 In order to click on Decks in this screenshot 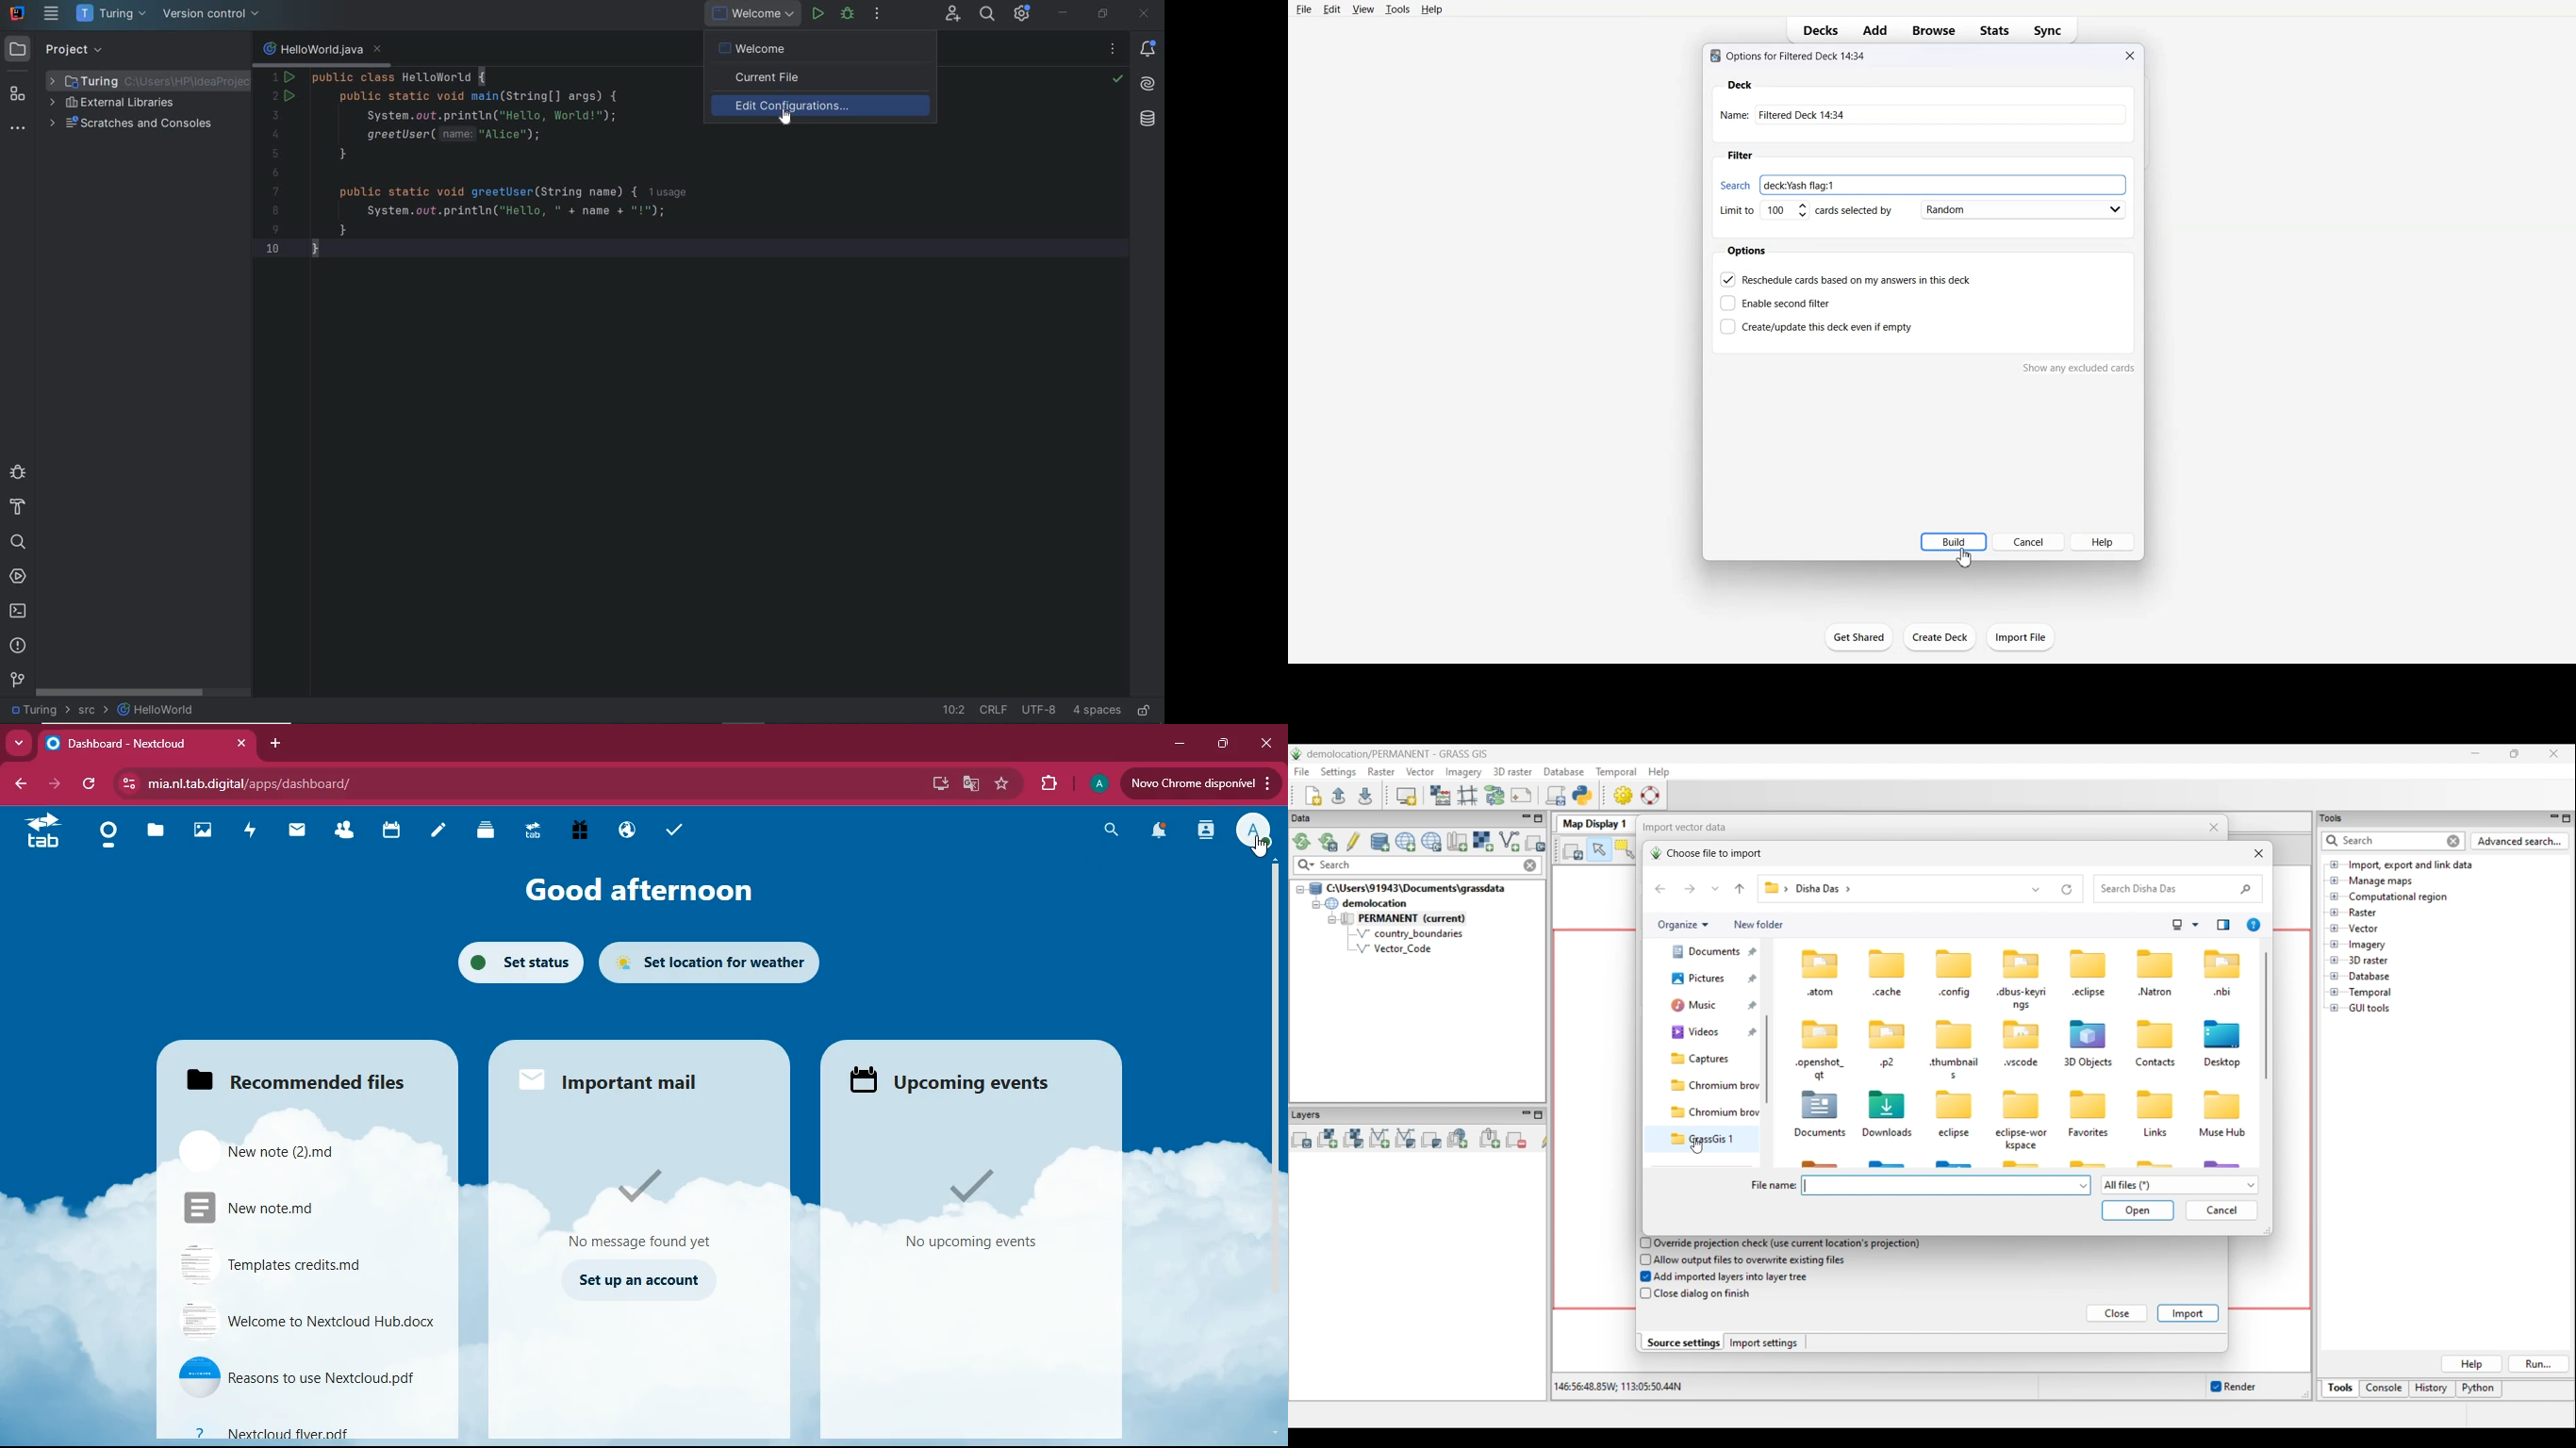, I will do `click(1816, 31)`.